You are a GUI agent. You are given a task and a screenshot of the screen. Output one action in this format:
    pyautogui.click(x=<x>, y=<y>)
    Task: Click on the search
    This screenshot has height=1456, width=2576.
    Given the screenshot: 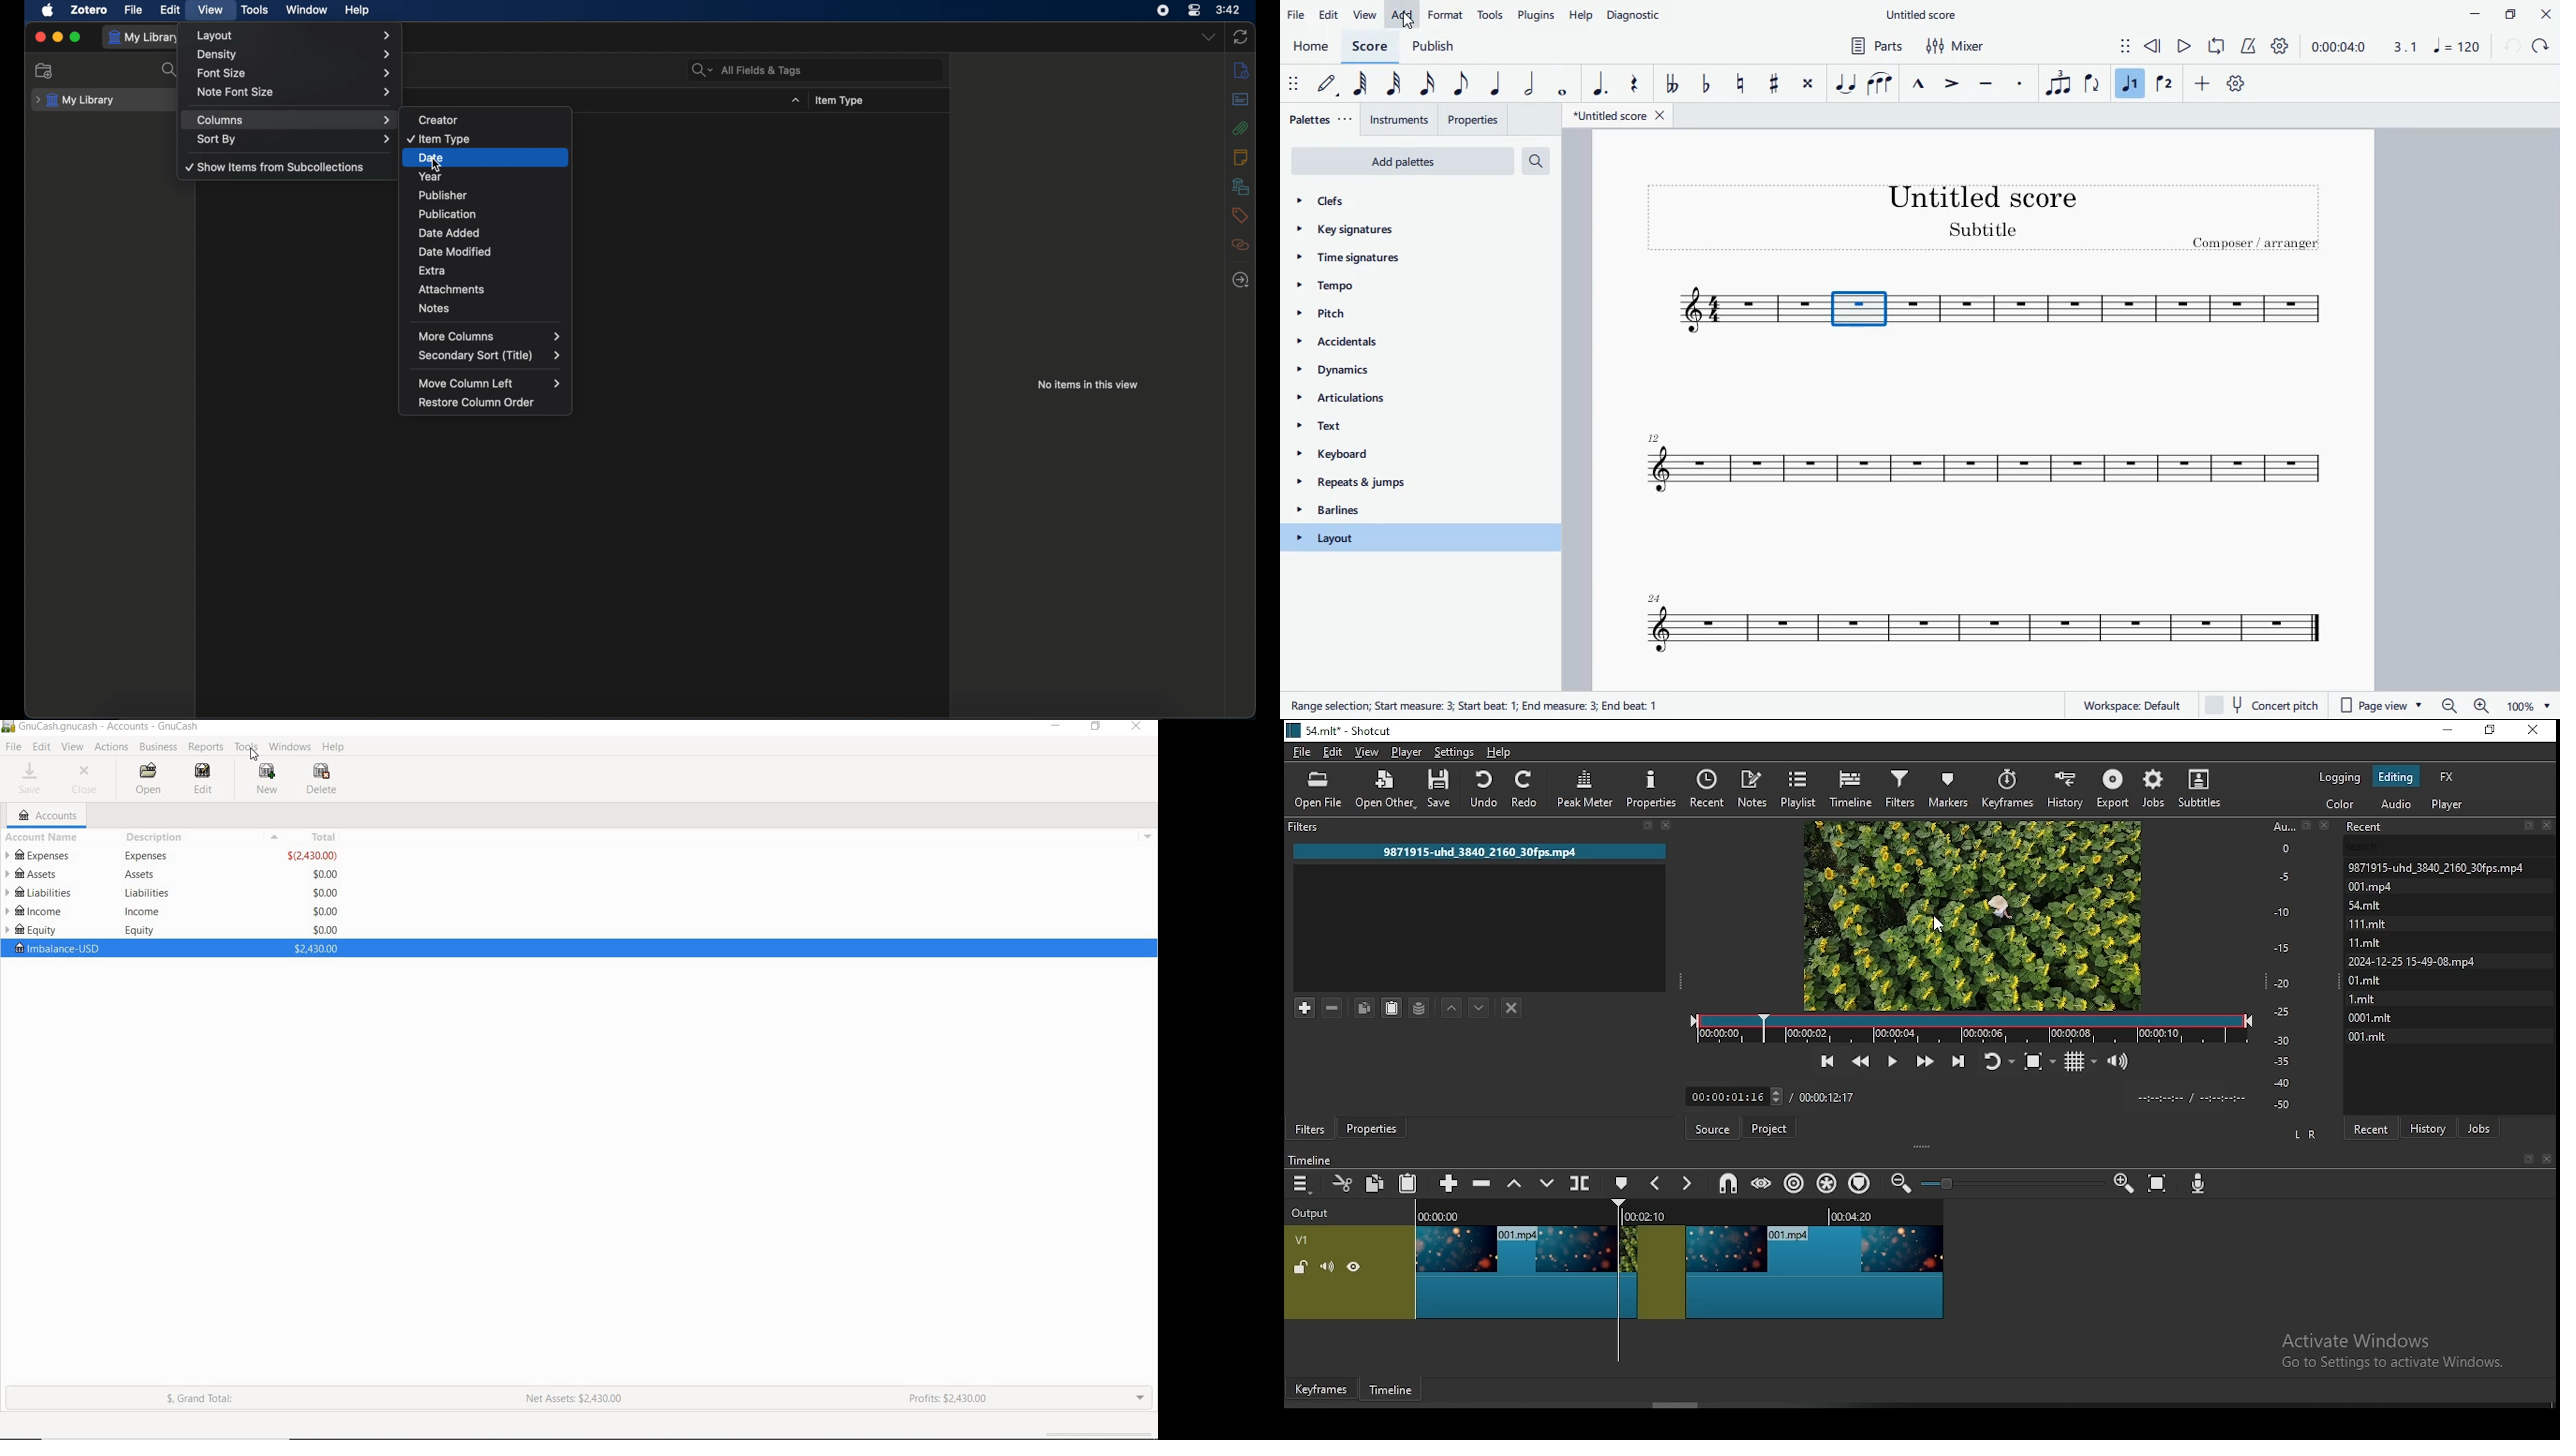 What is the action you would take?
    pyautogui.click(x=1543, y=162)
    